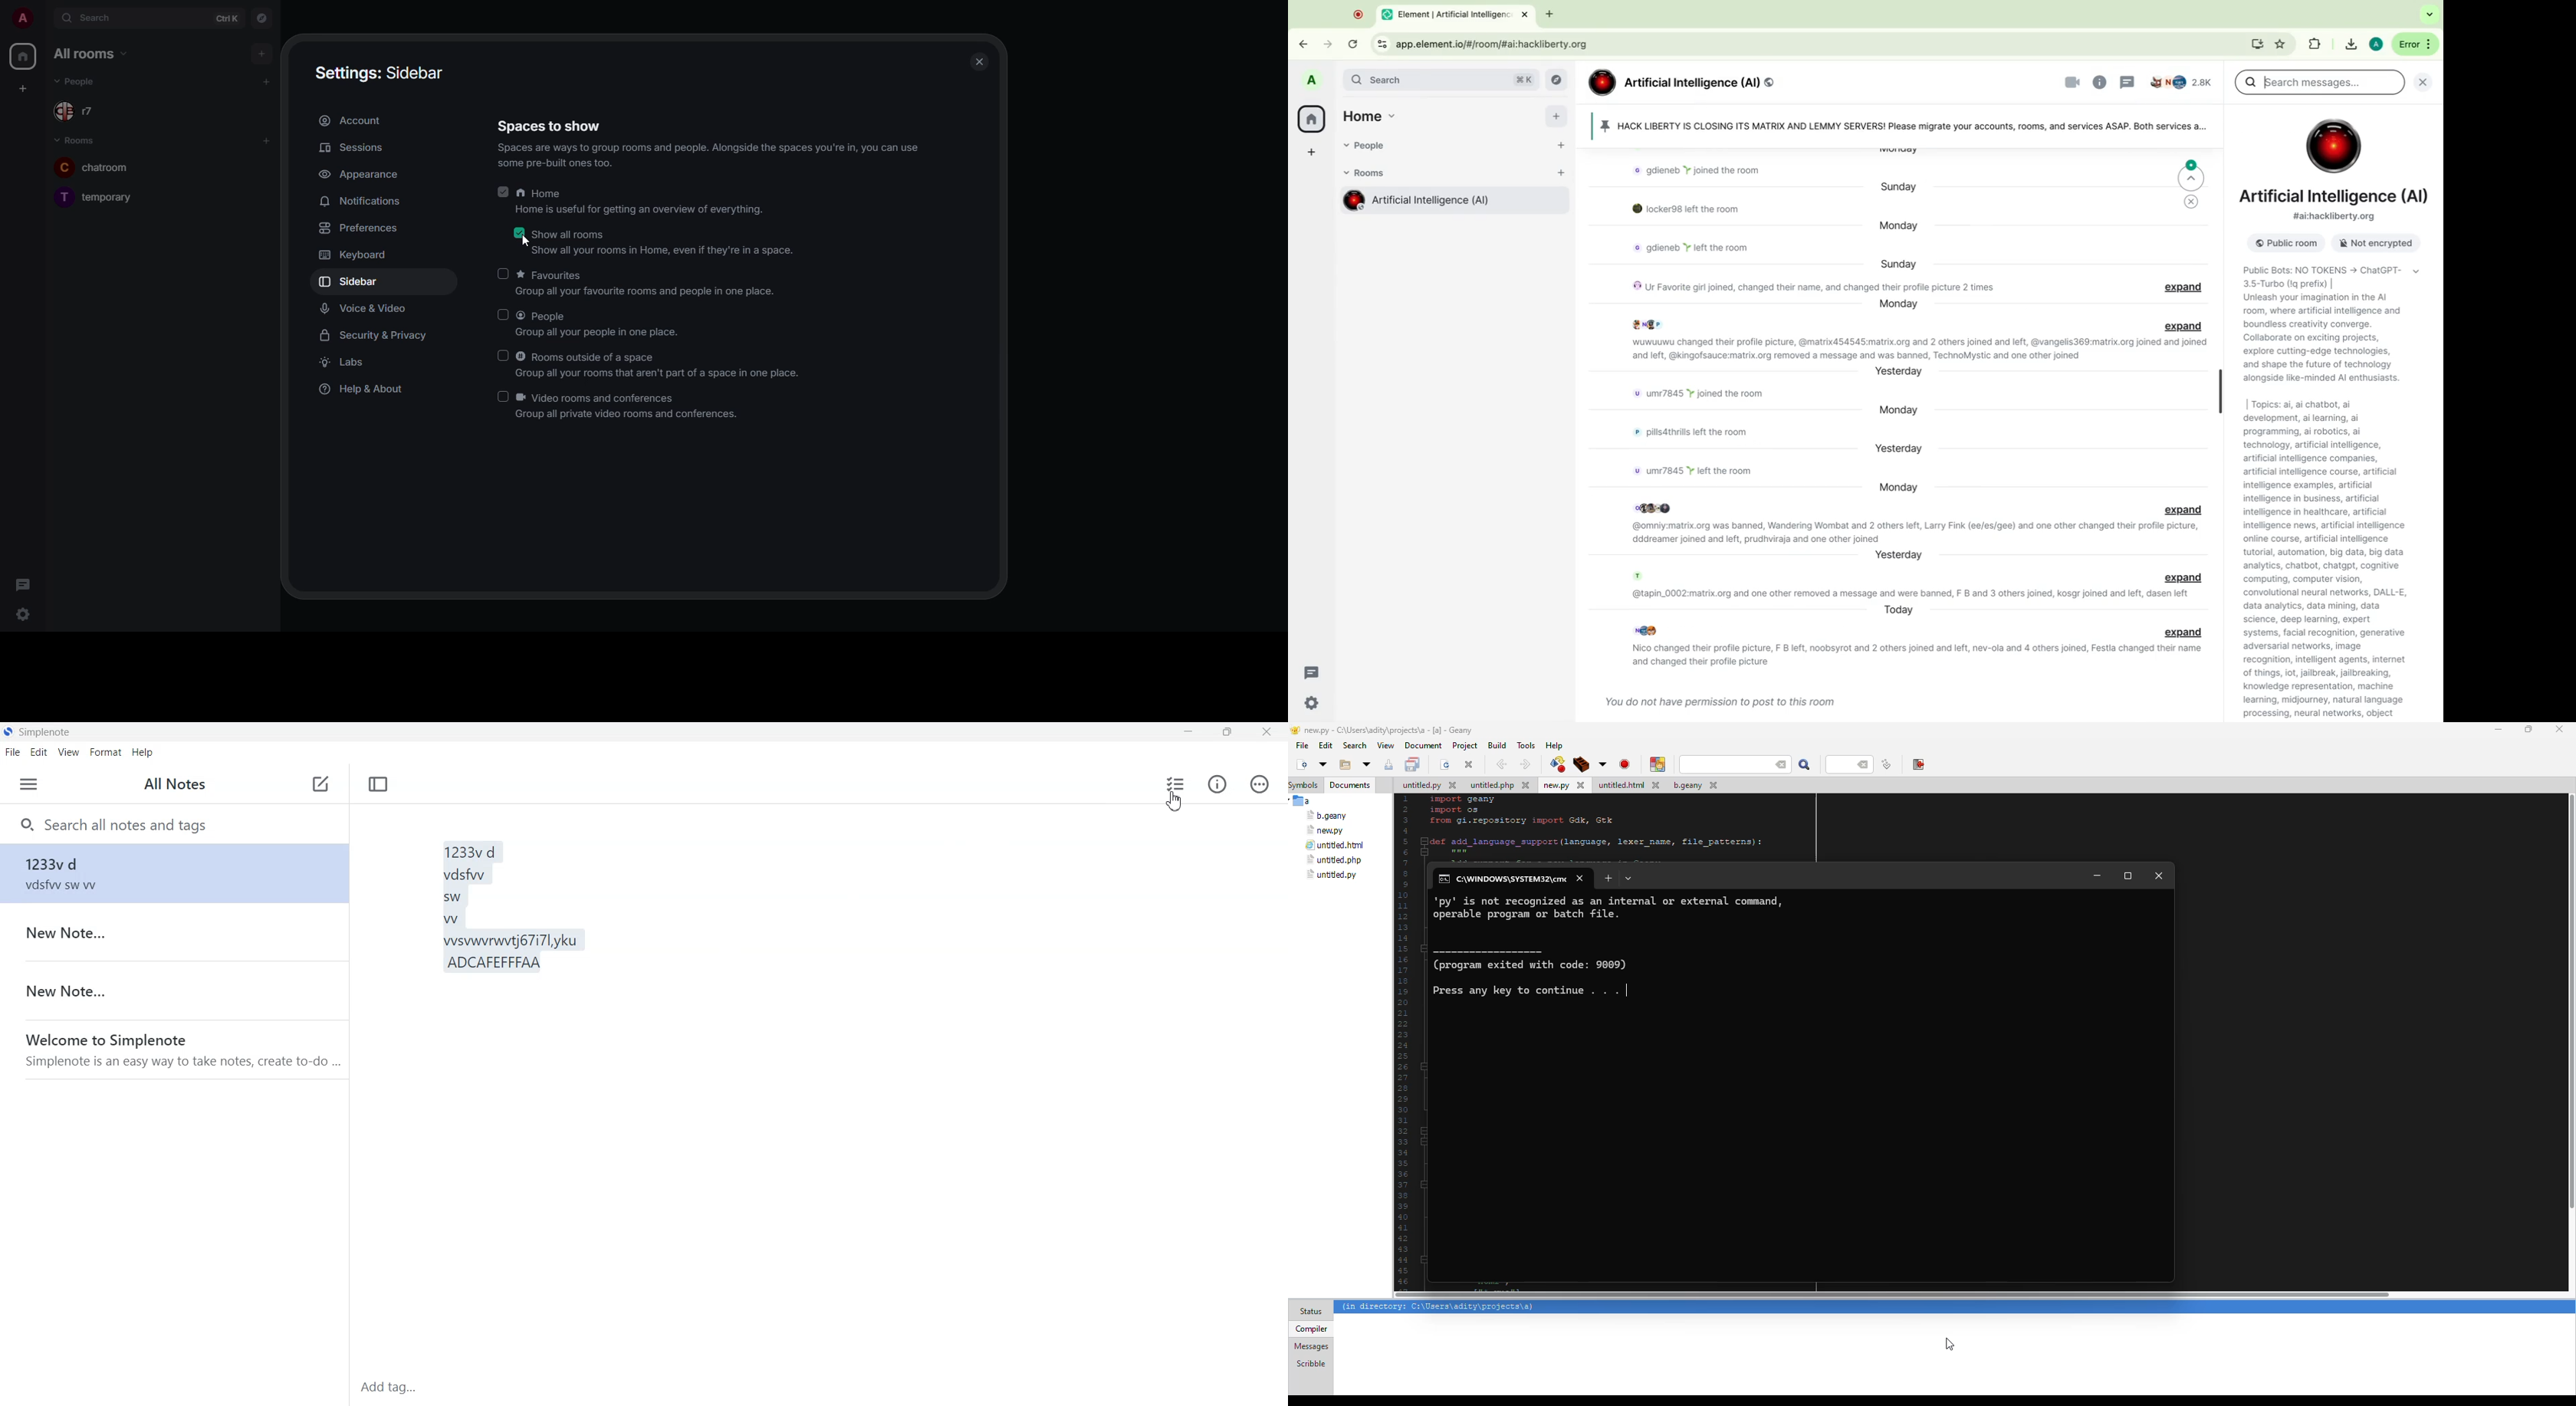  What do you see at coordinates (2336, 217) in the screenshot?
I see `url` at bounding box center [2336, 217].